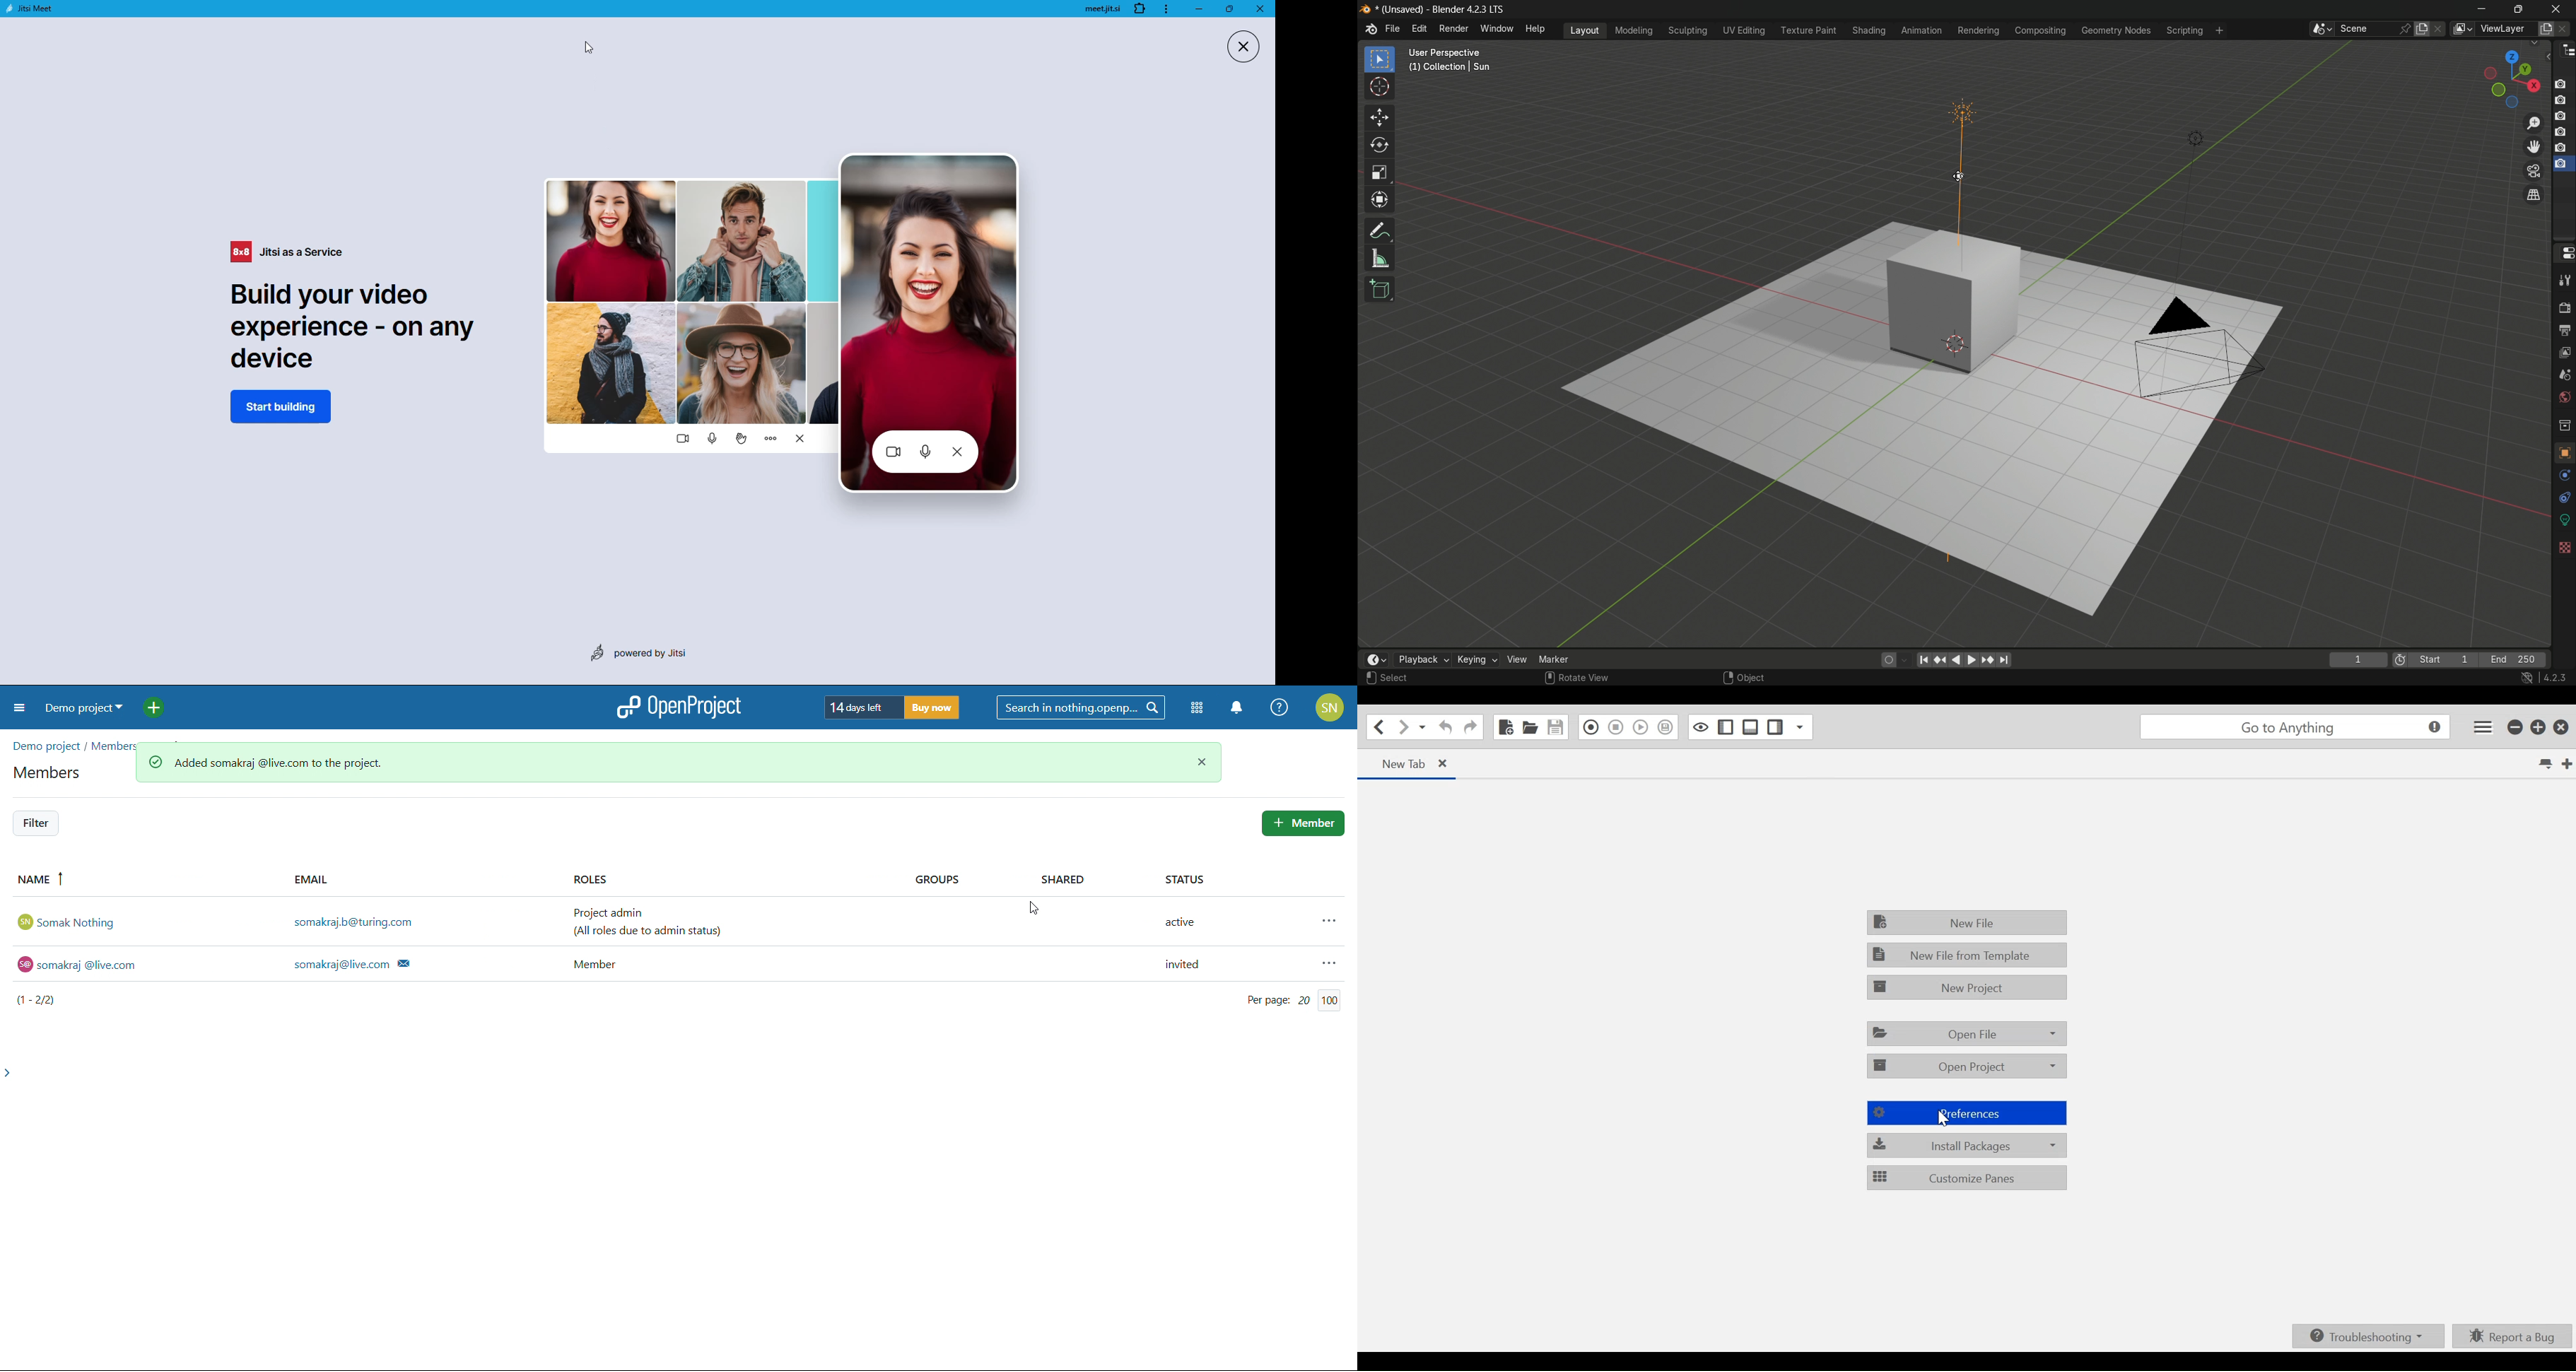 Image resolution: width=2576 pixels, height=1372 pixels. I want to click on layer 1, so click(2561, 84).